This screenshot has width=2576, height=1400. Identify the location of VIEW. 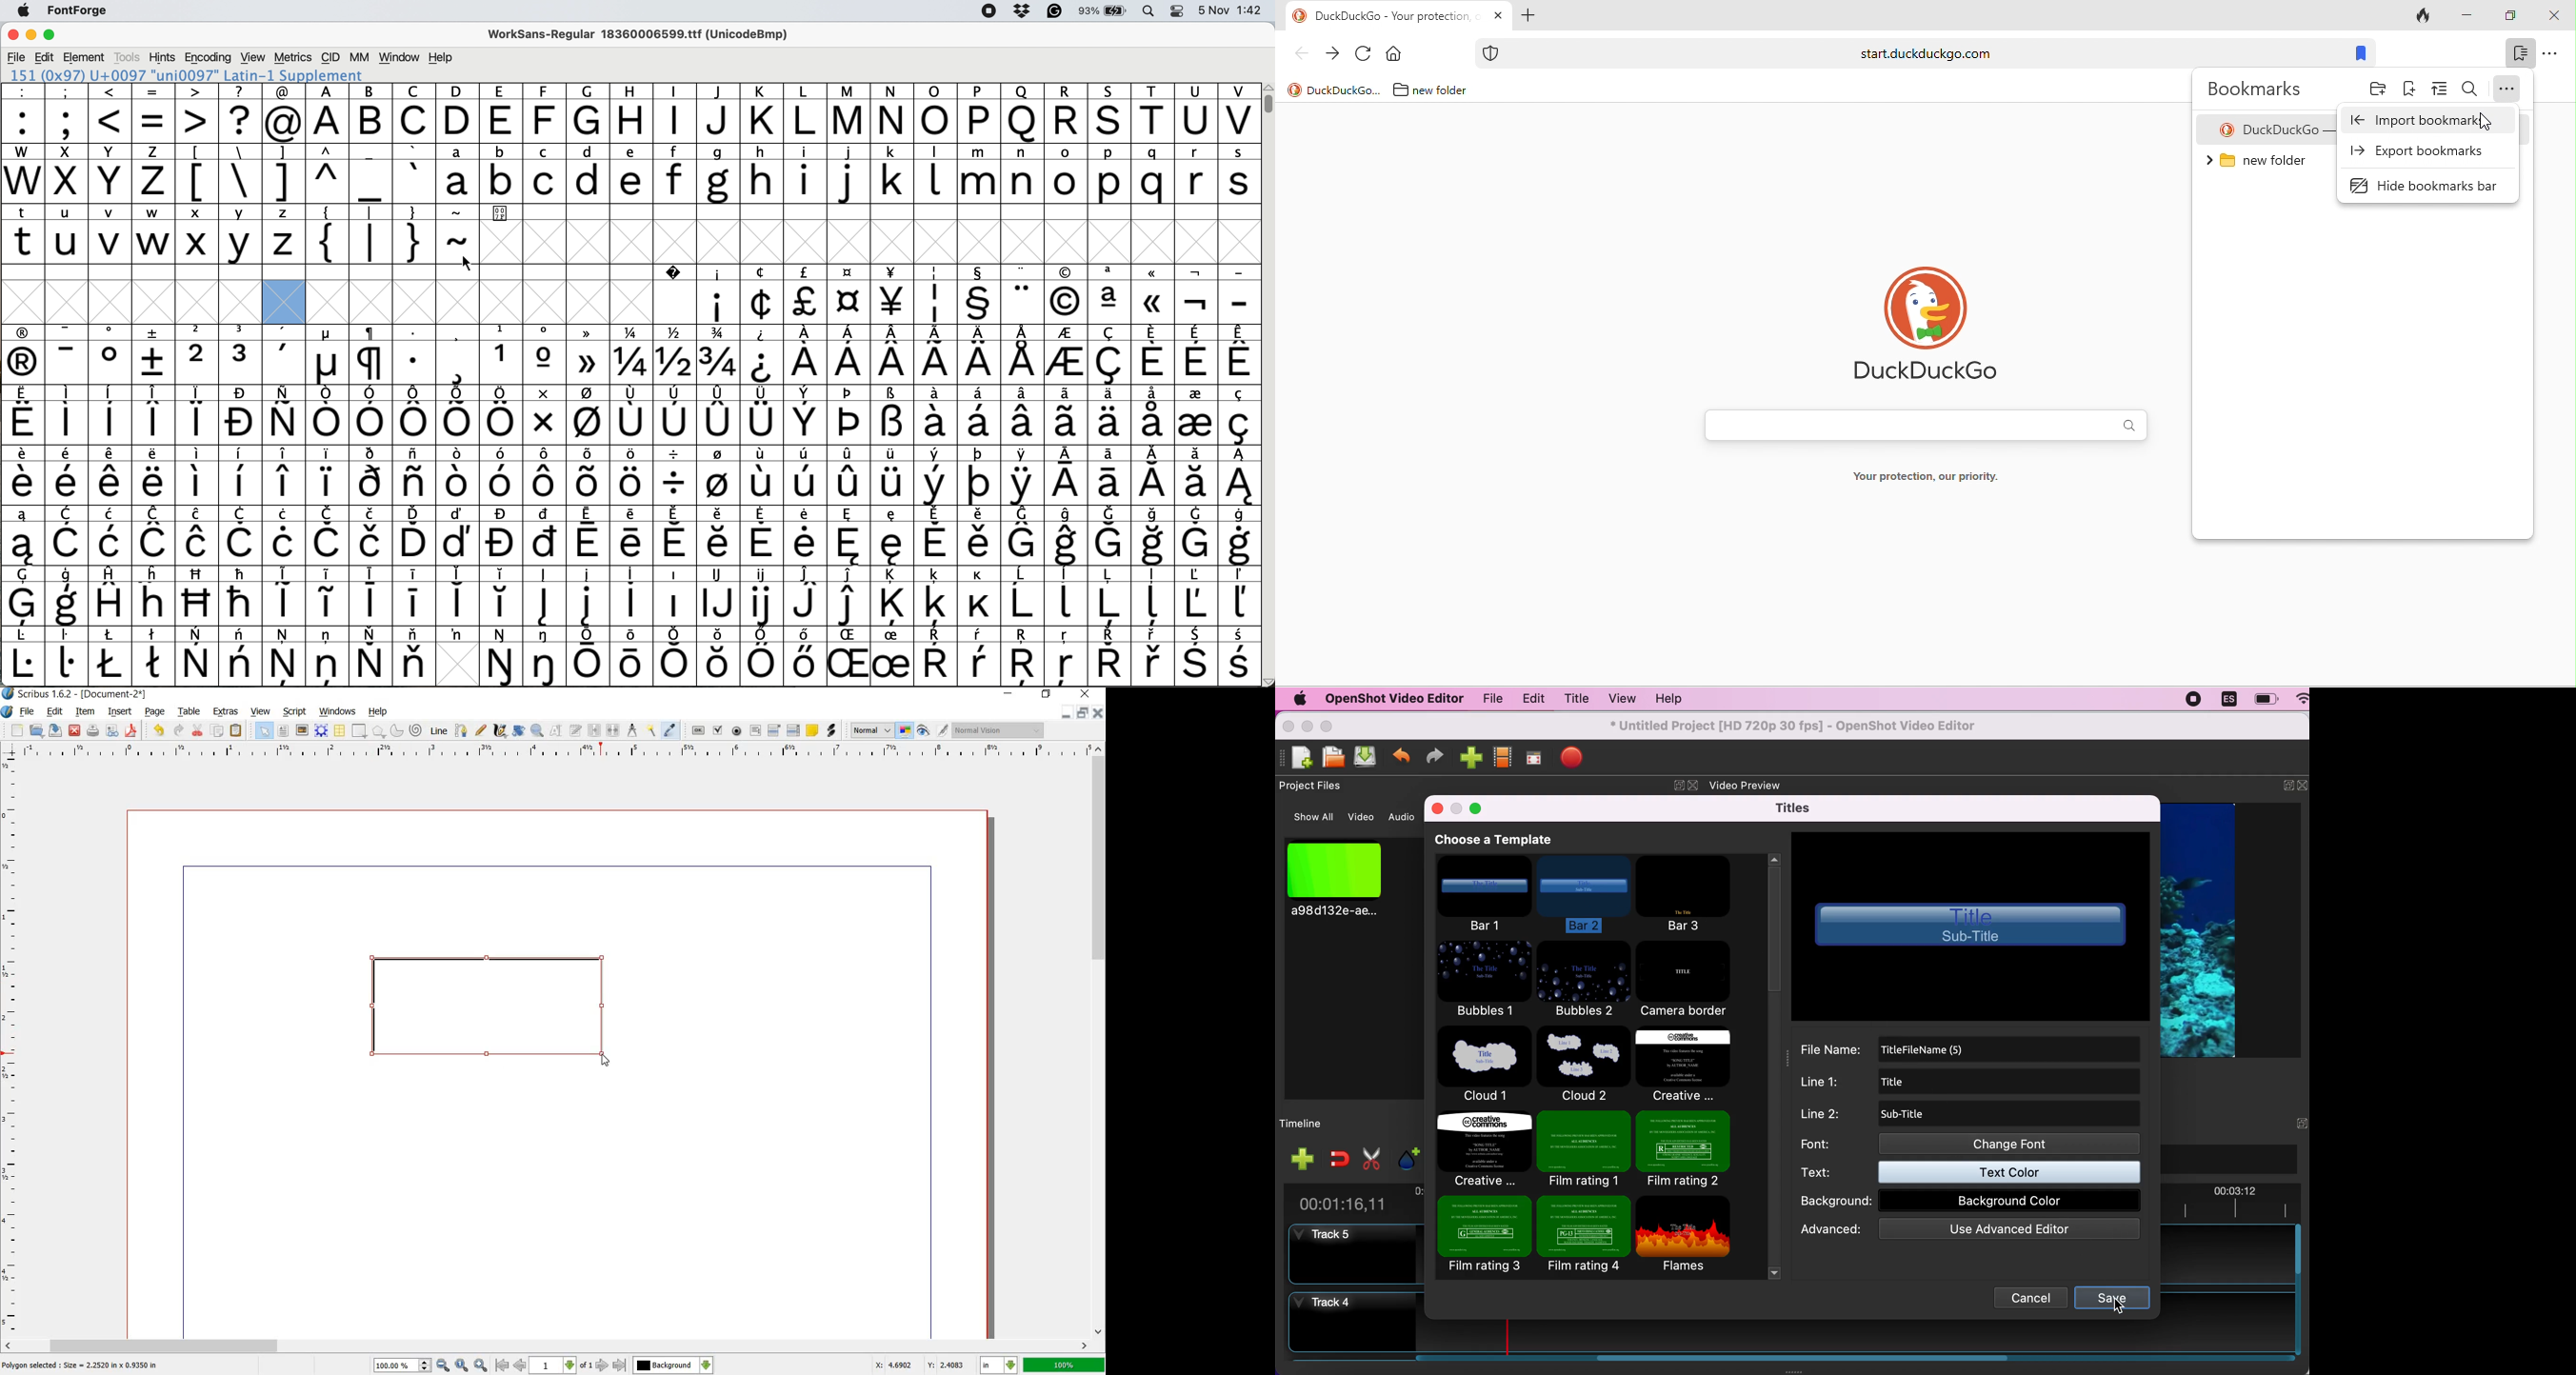
(259, 713).